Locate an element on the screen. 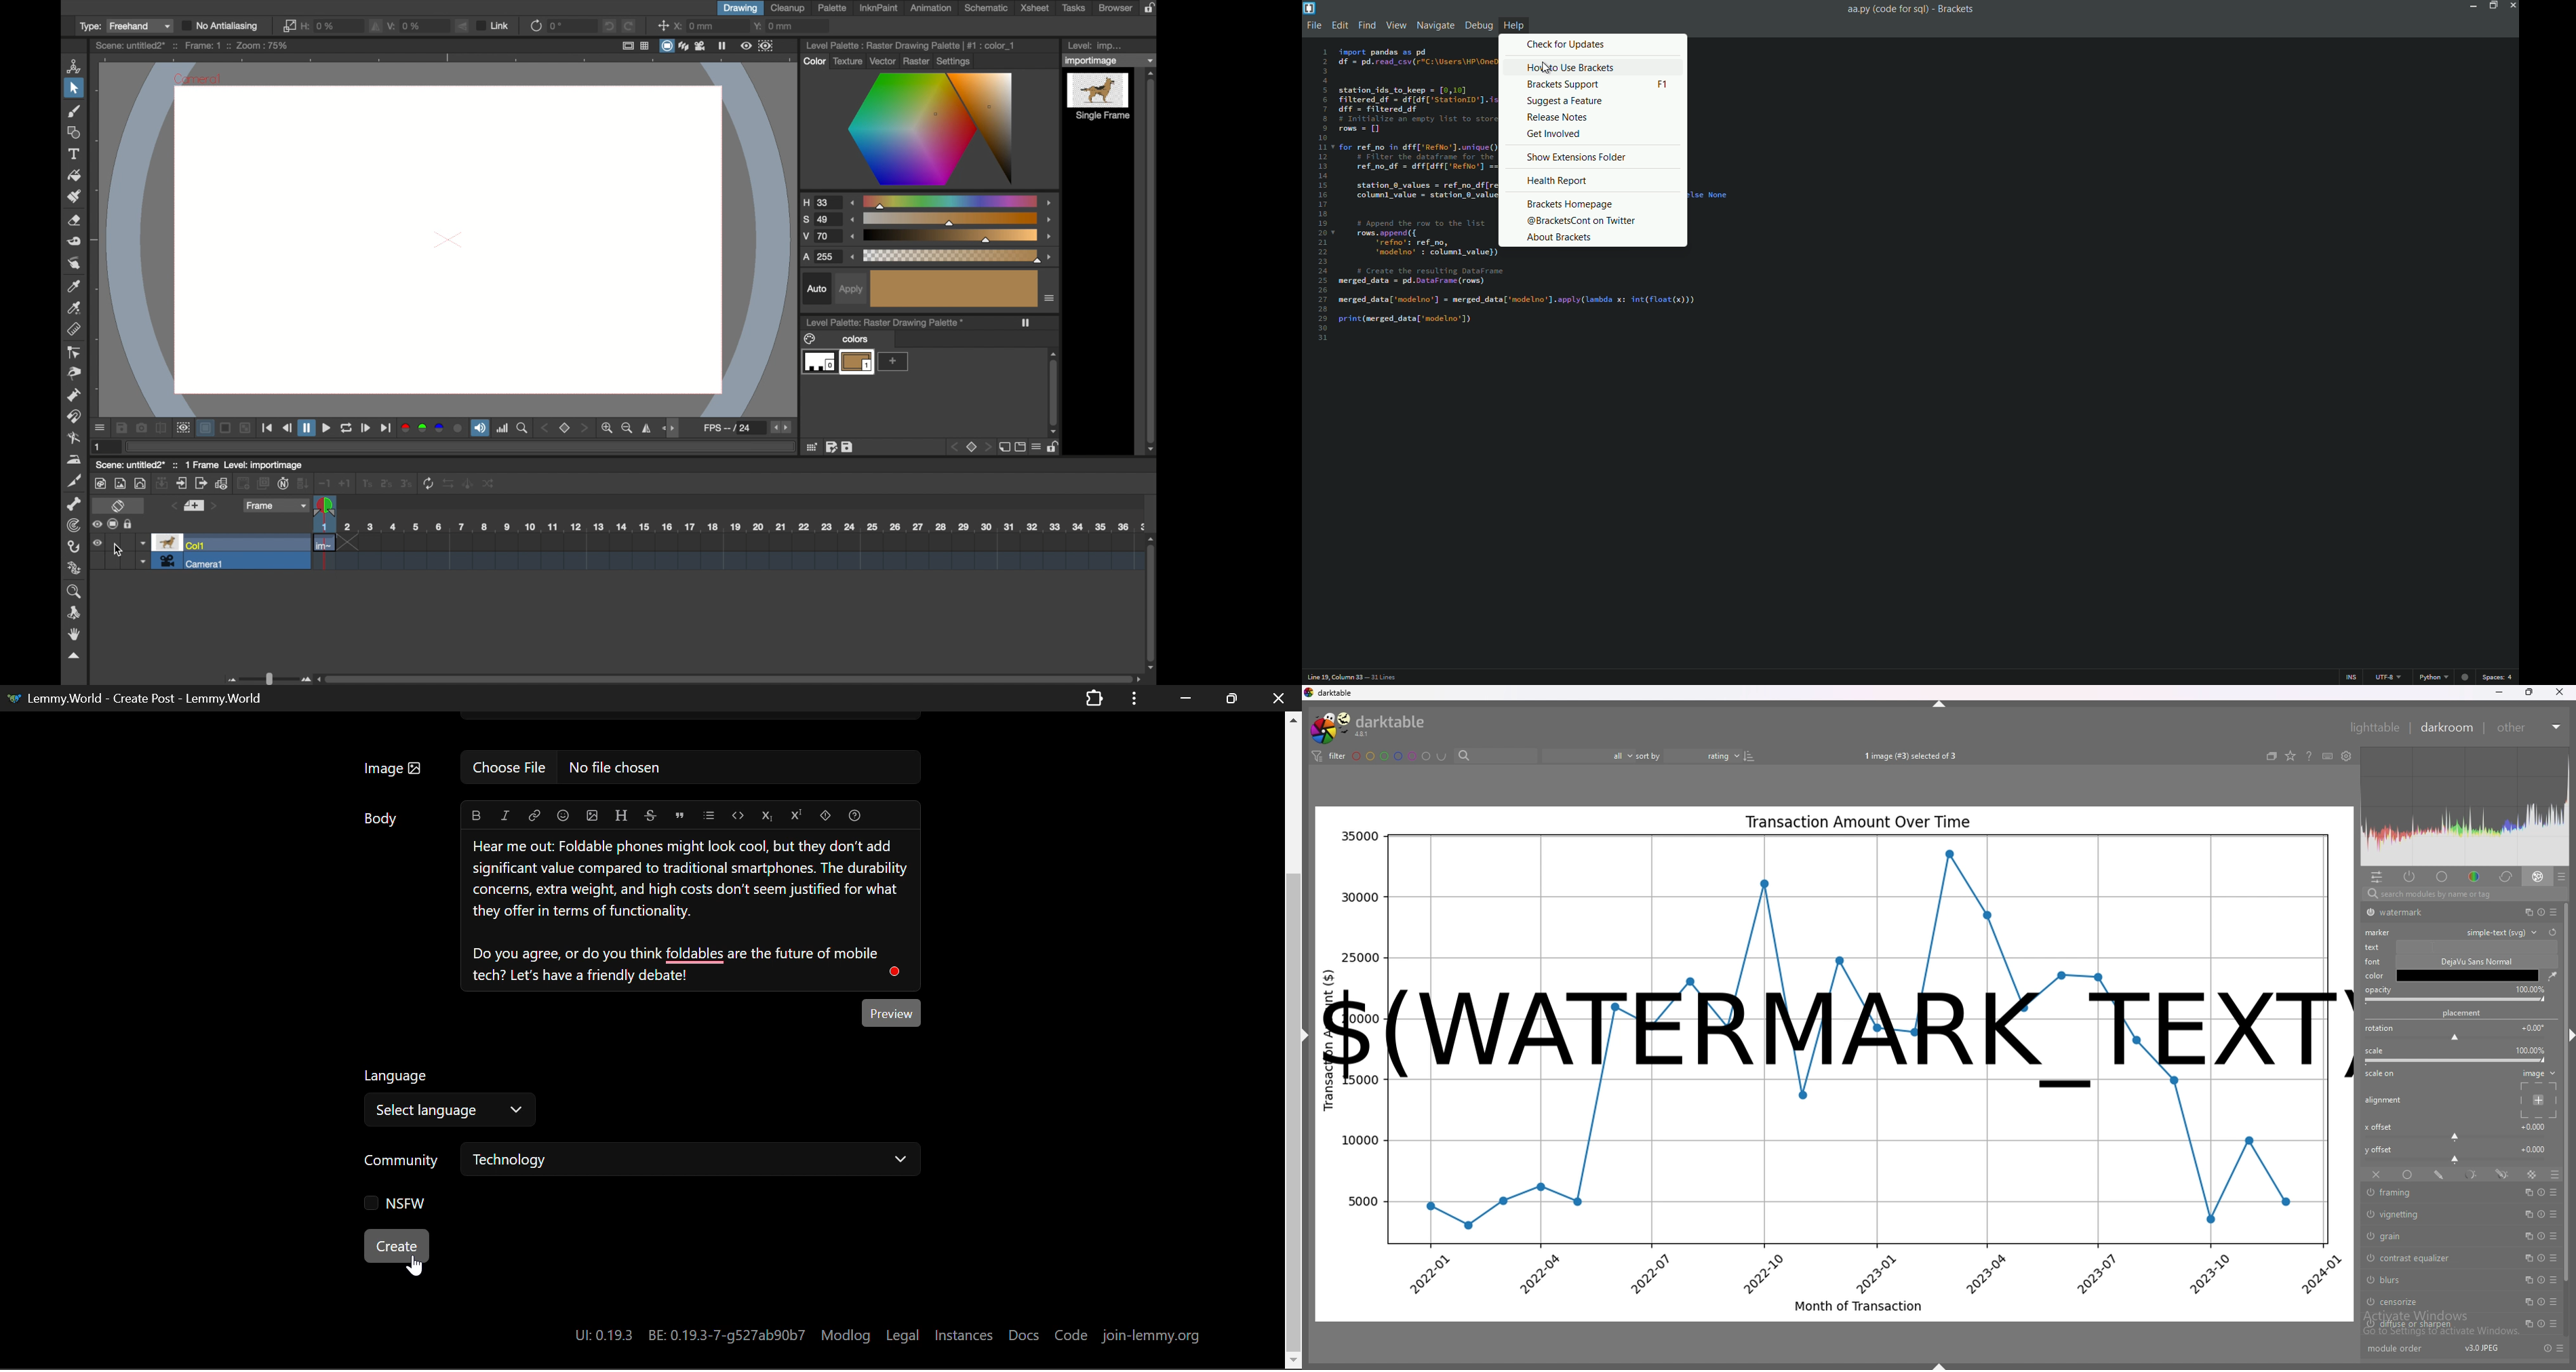 This screenshot has width=2576, height=1372. create grouped images is located at coordinates (2272, 756).